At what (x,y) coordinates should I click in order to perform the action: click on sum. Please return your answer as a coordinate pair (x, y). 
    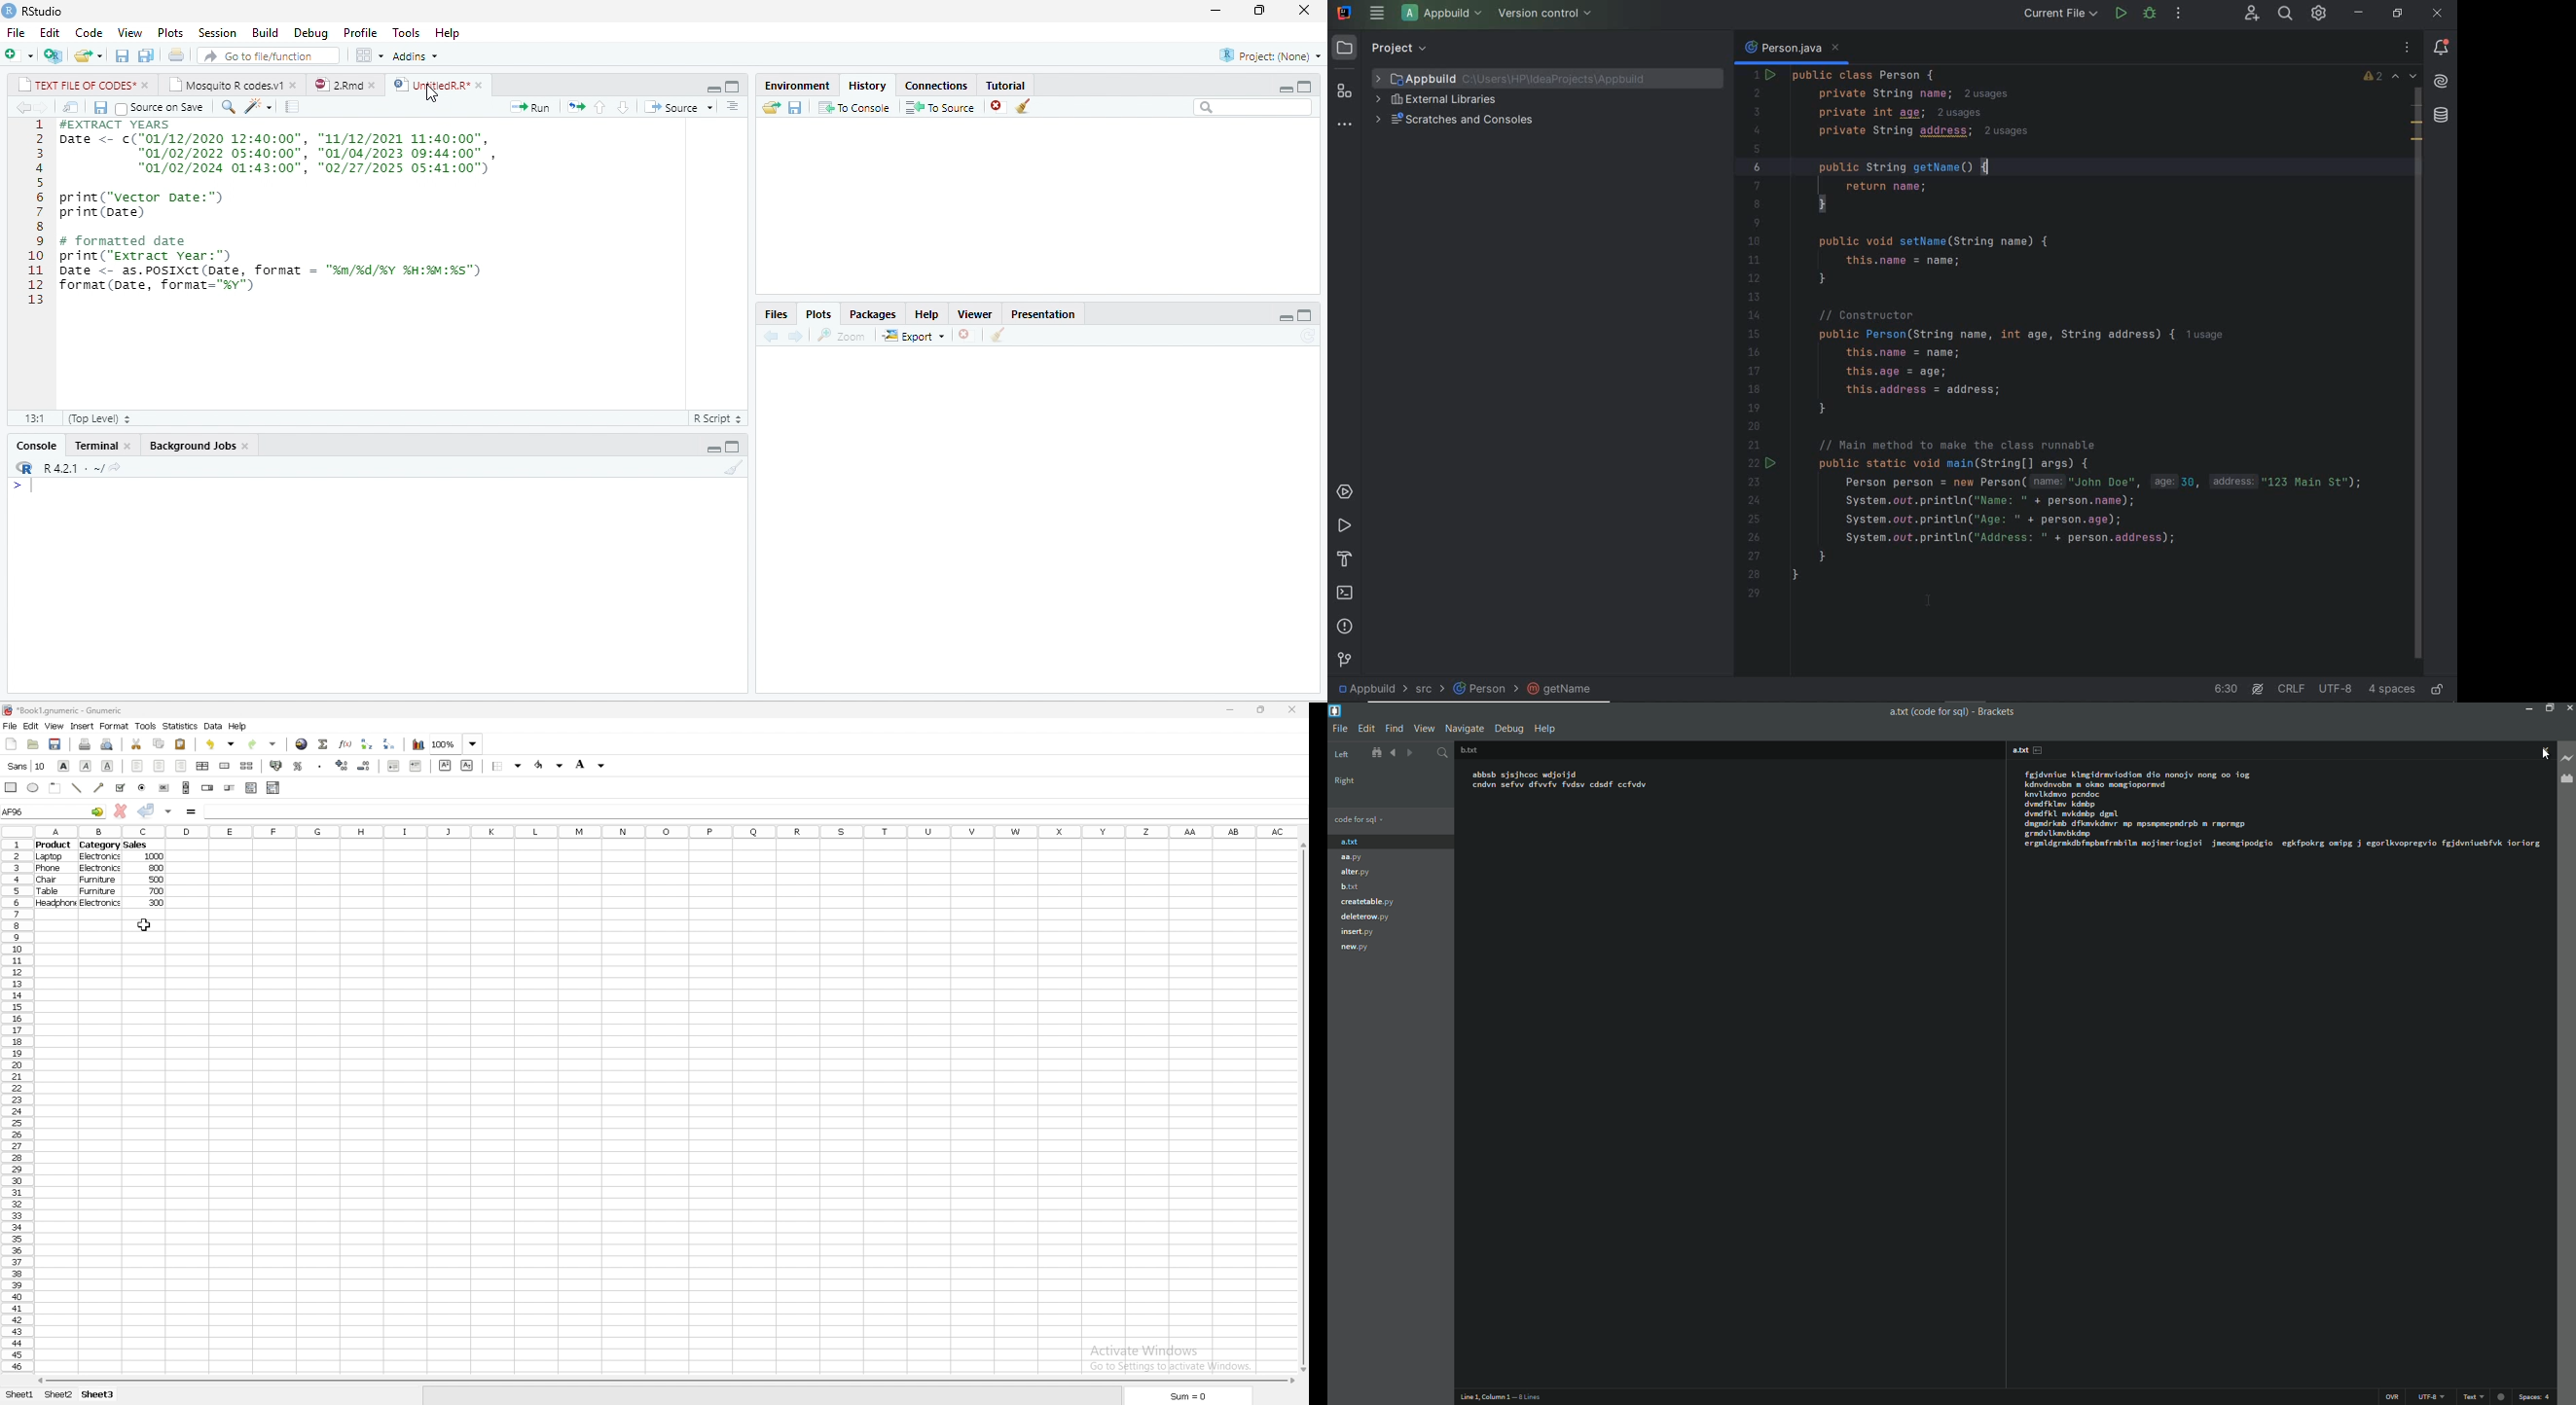
    Looking at the image, I should click on (1187, 1395).